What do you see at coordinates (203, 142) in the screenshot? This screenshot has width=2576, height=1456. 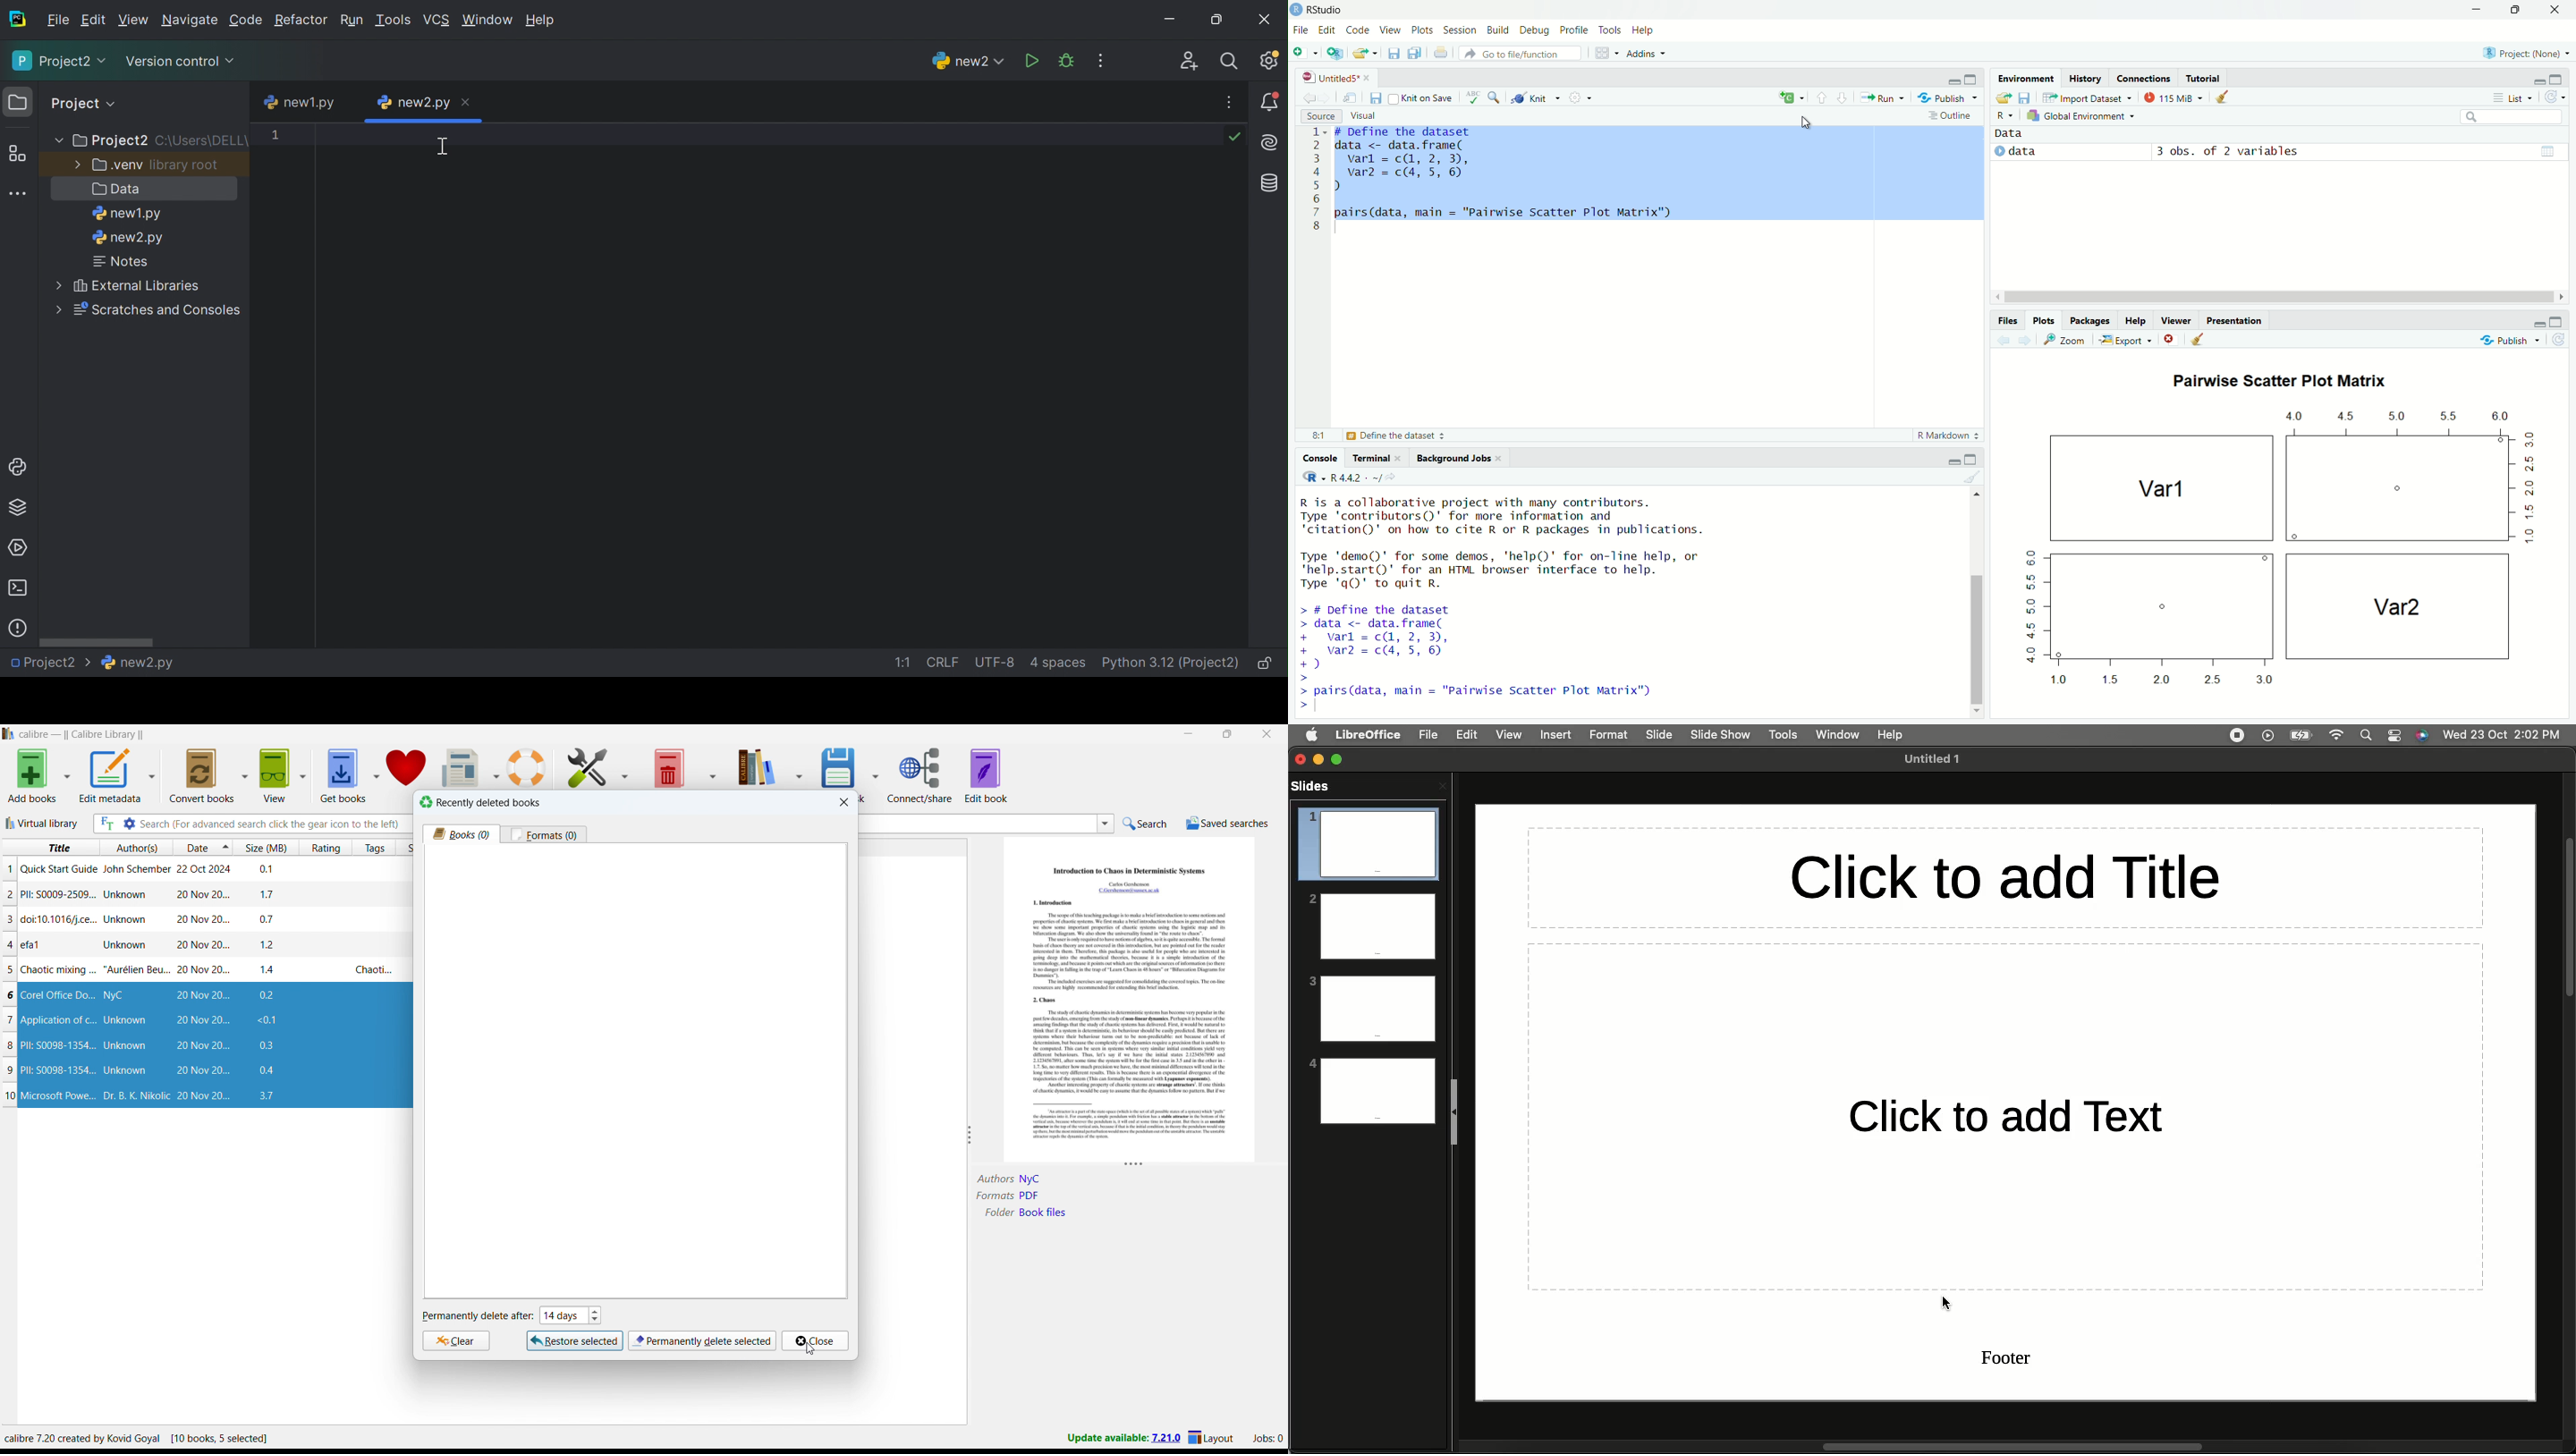 I see `C:\Users\DELL\` at bounding box center [203, 142].